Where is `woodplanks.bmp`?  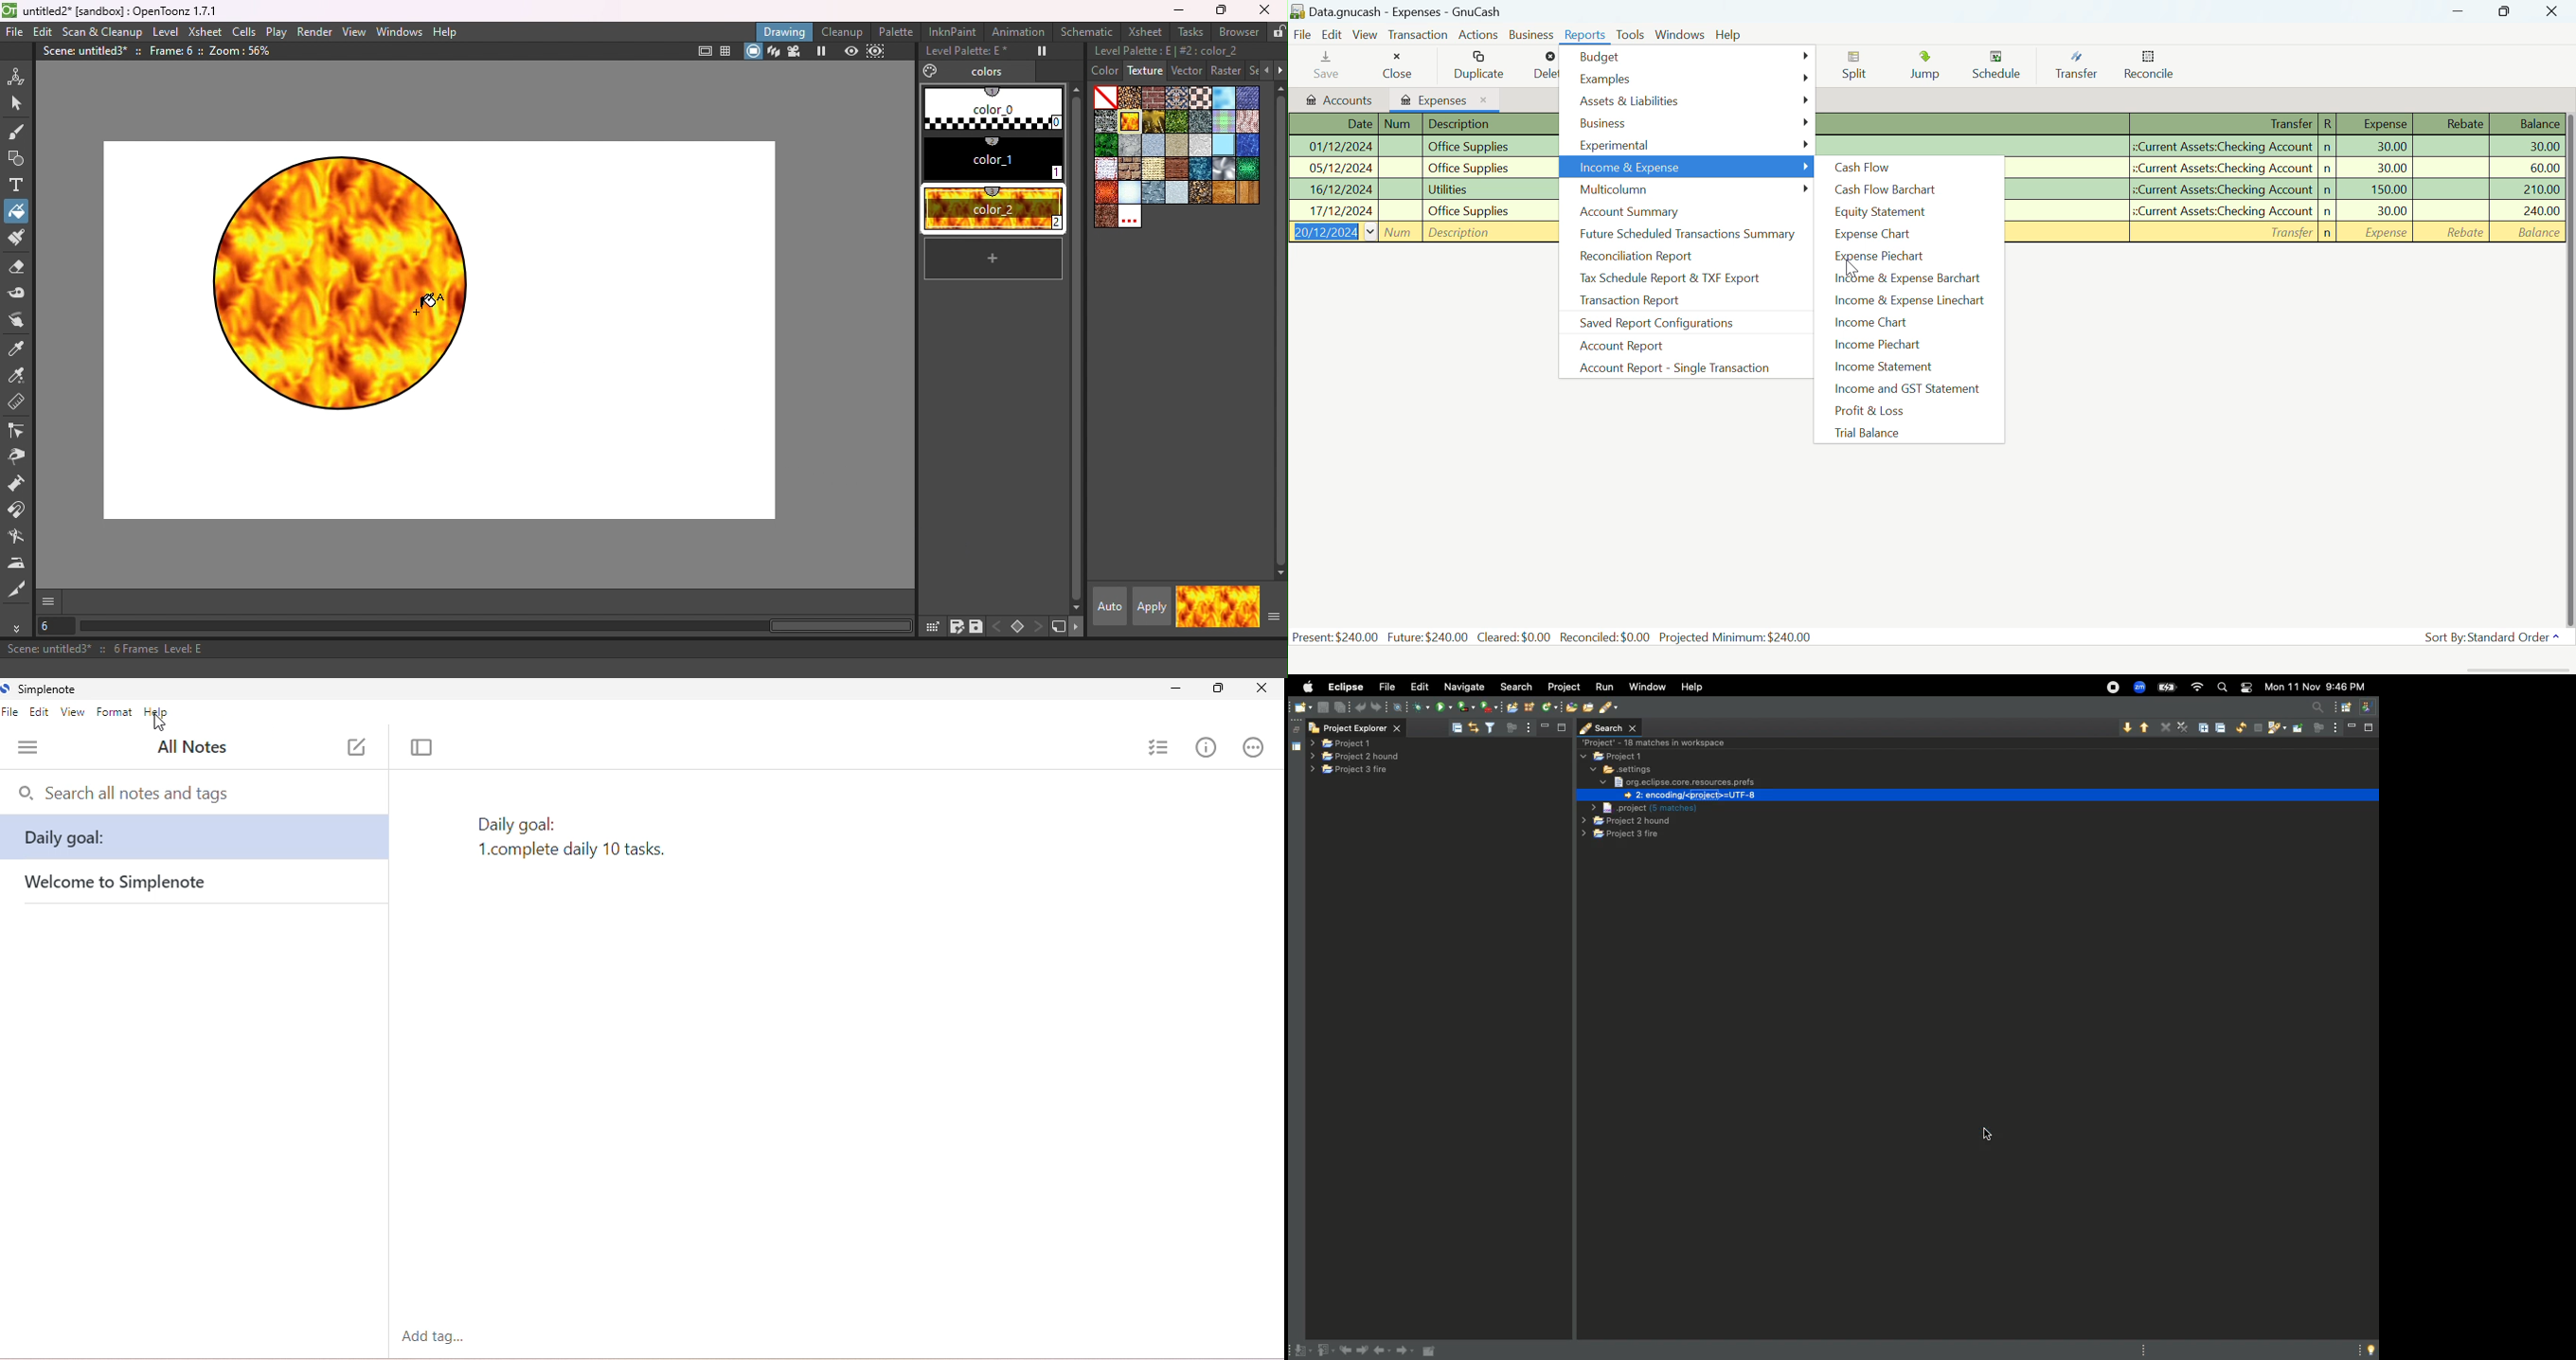
woodplanks.bmp is located at coordinates (1248, 193).